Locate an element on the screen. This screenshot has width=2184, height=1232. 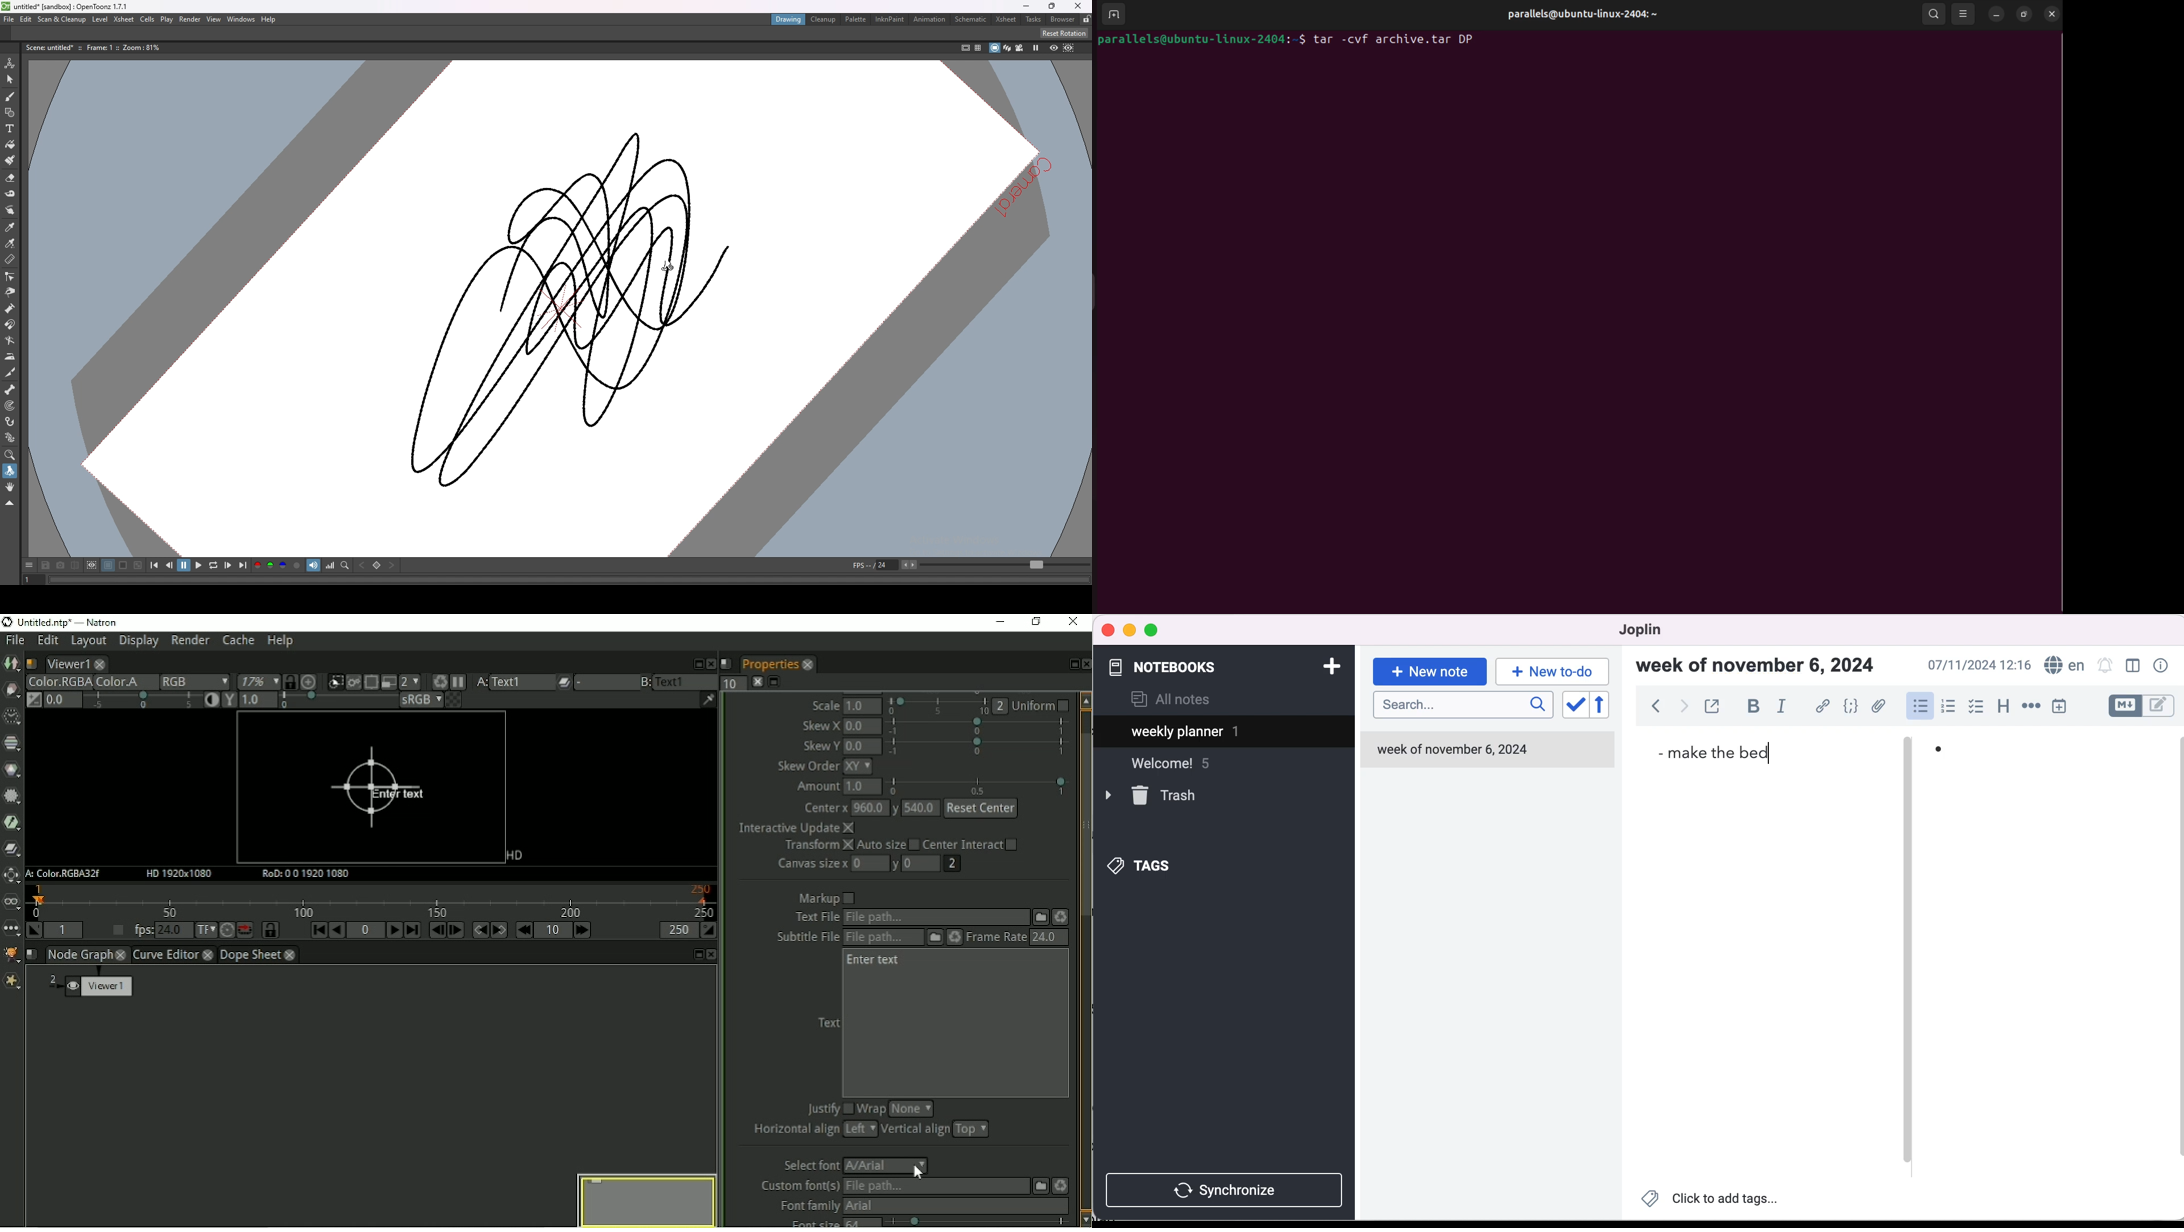
Clear all panels is located at coordinates (757, 682).